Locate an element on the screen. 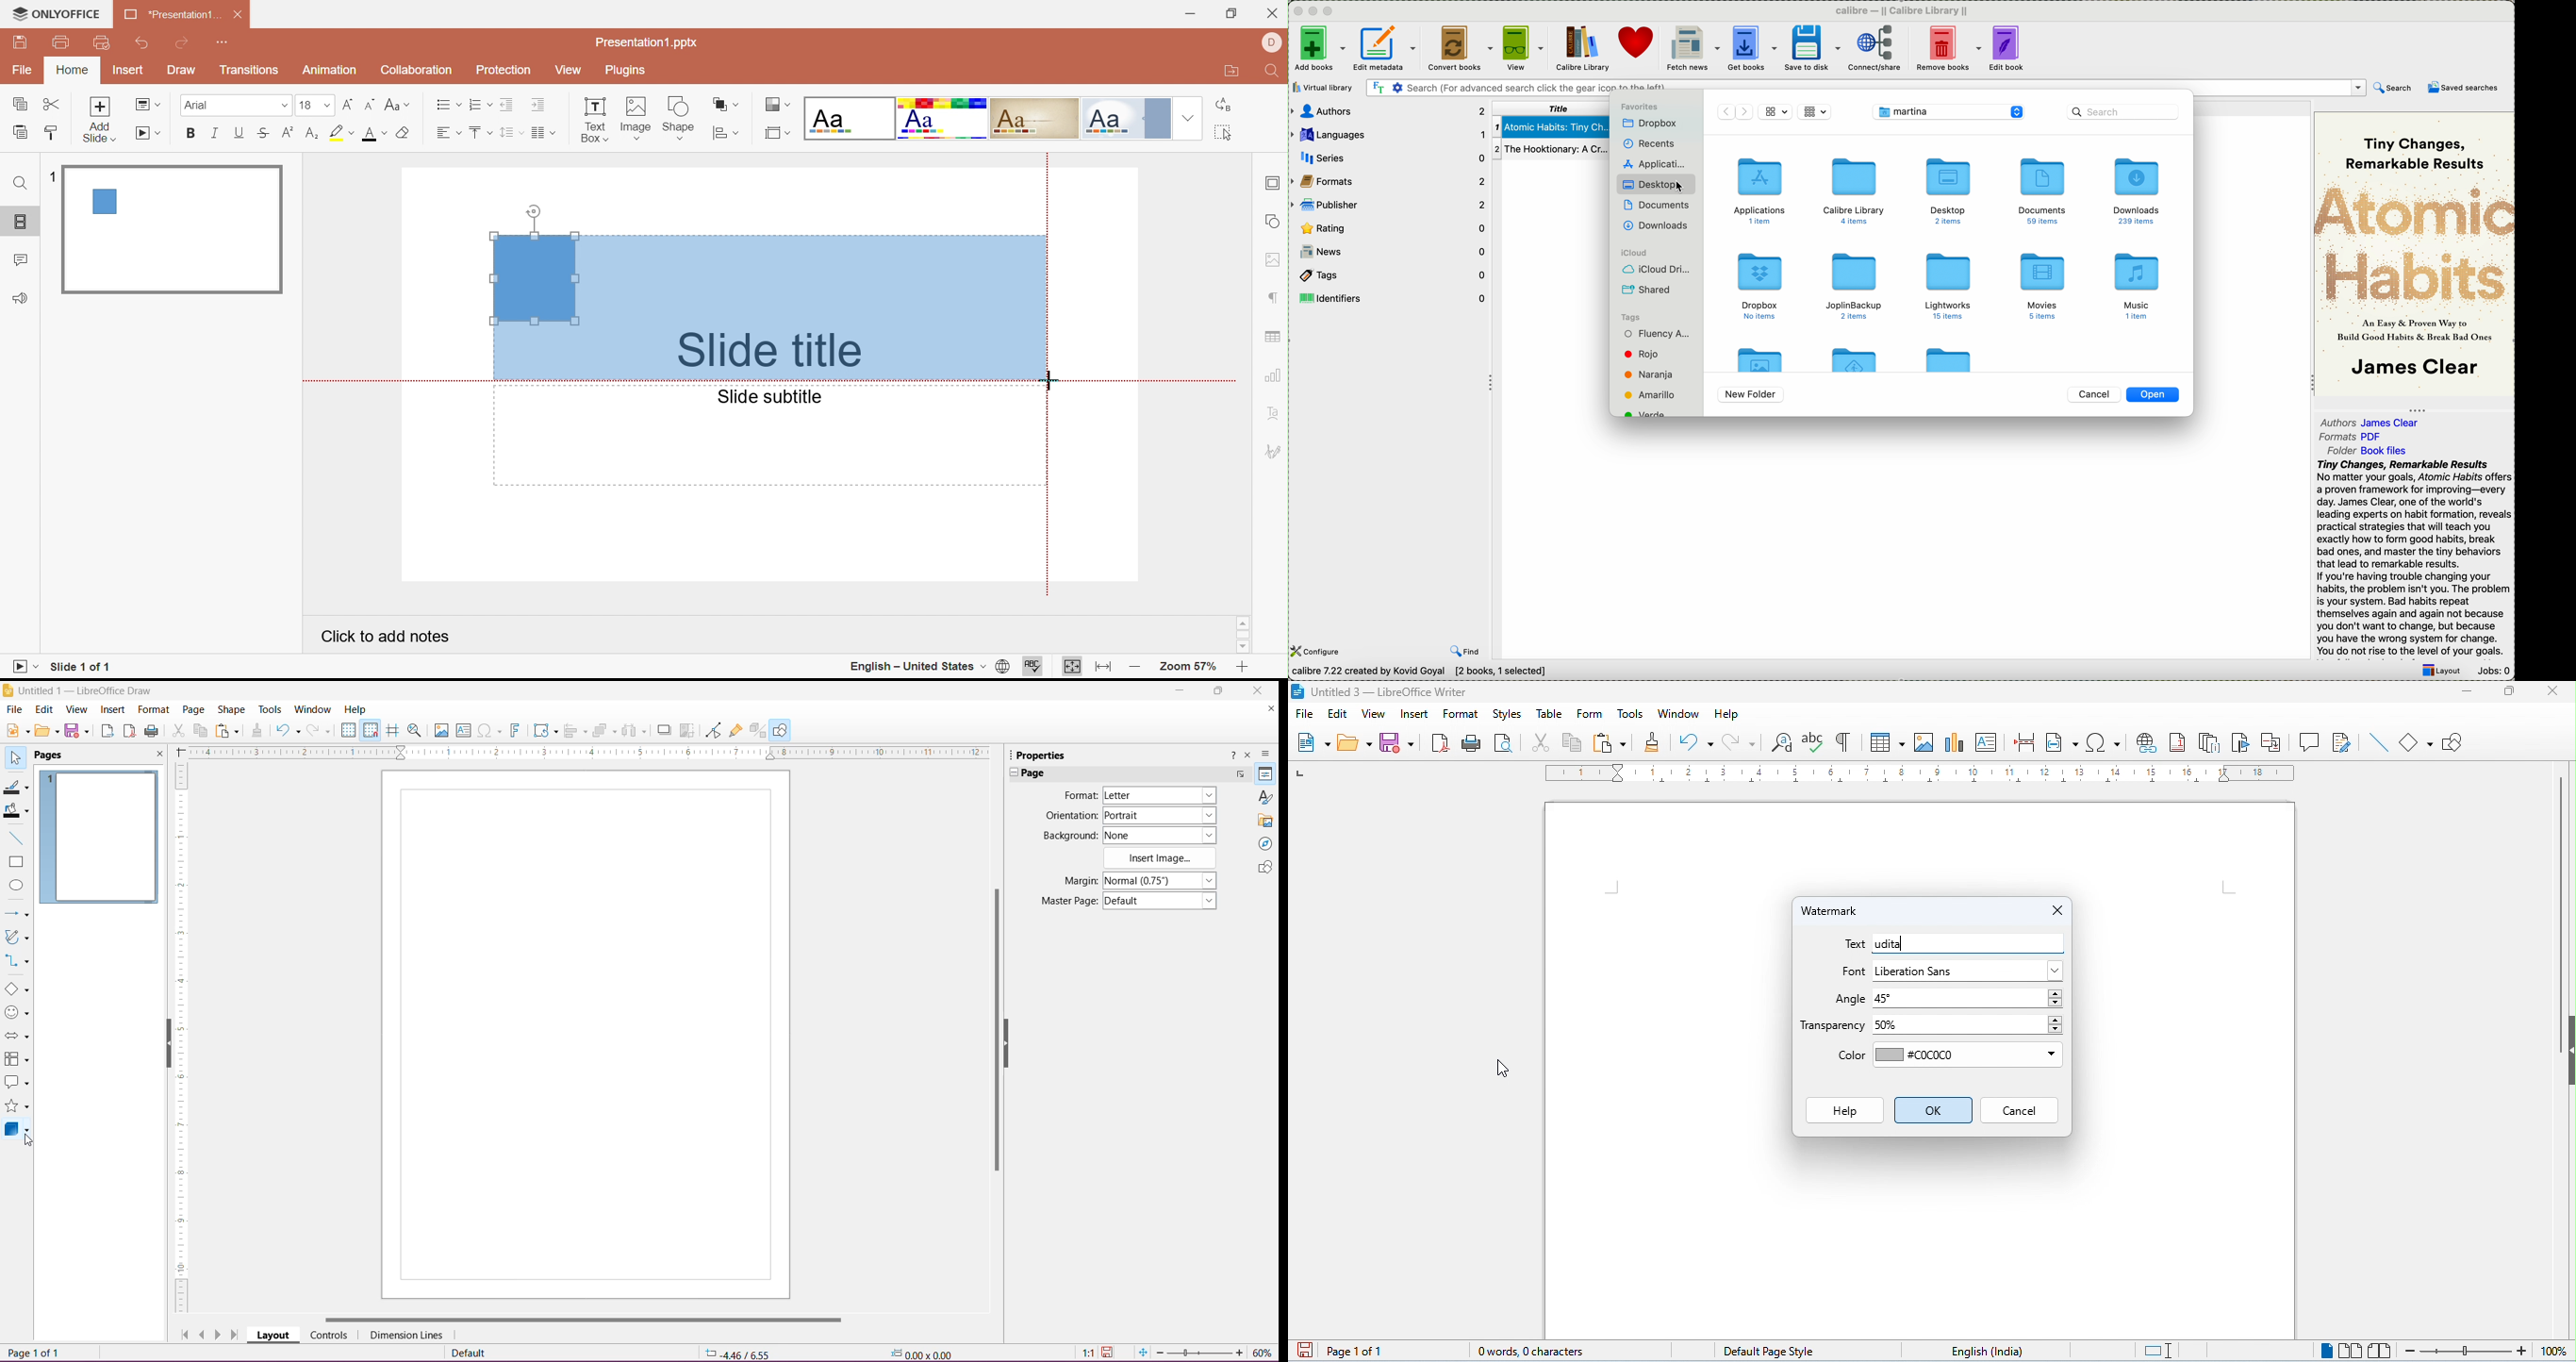 The image size is (2576, 1372). Close Document is located at coordinates (1268, 711).